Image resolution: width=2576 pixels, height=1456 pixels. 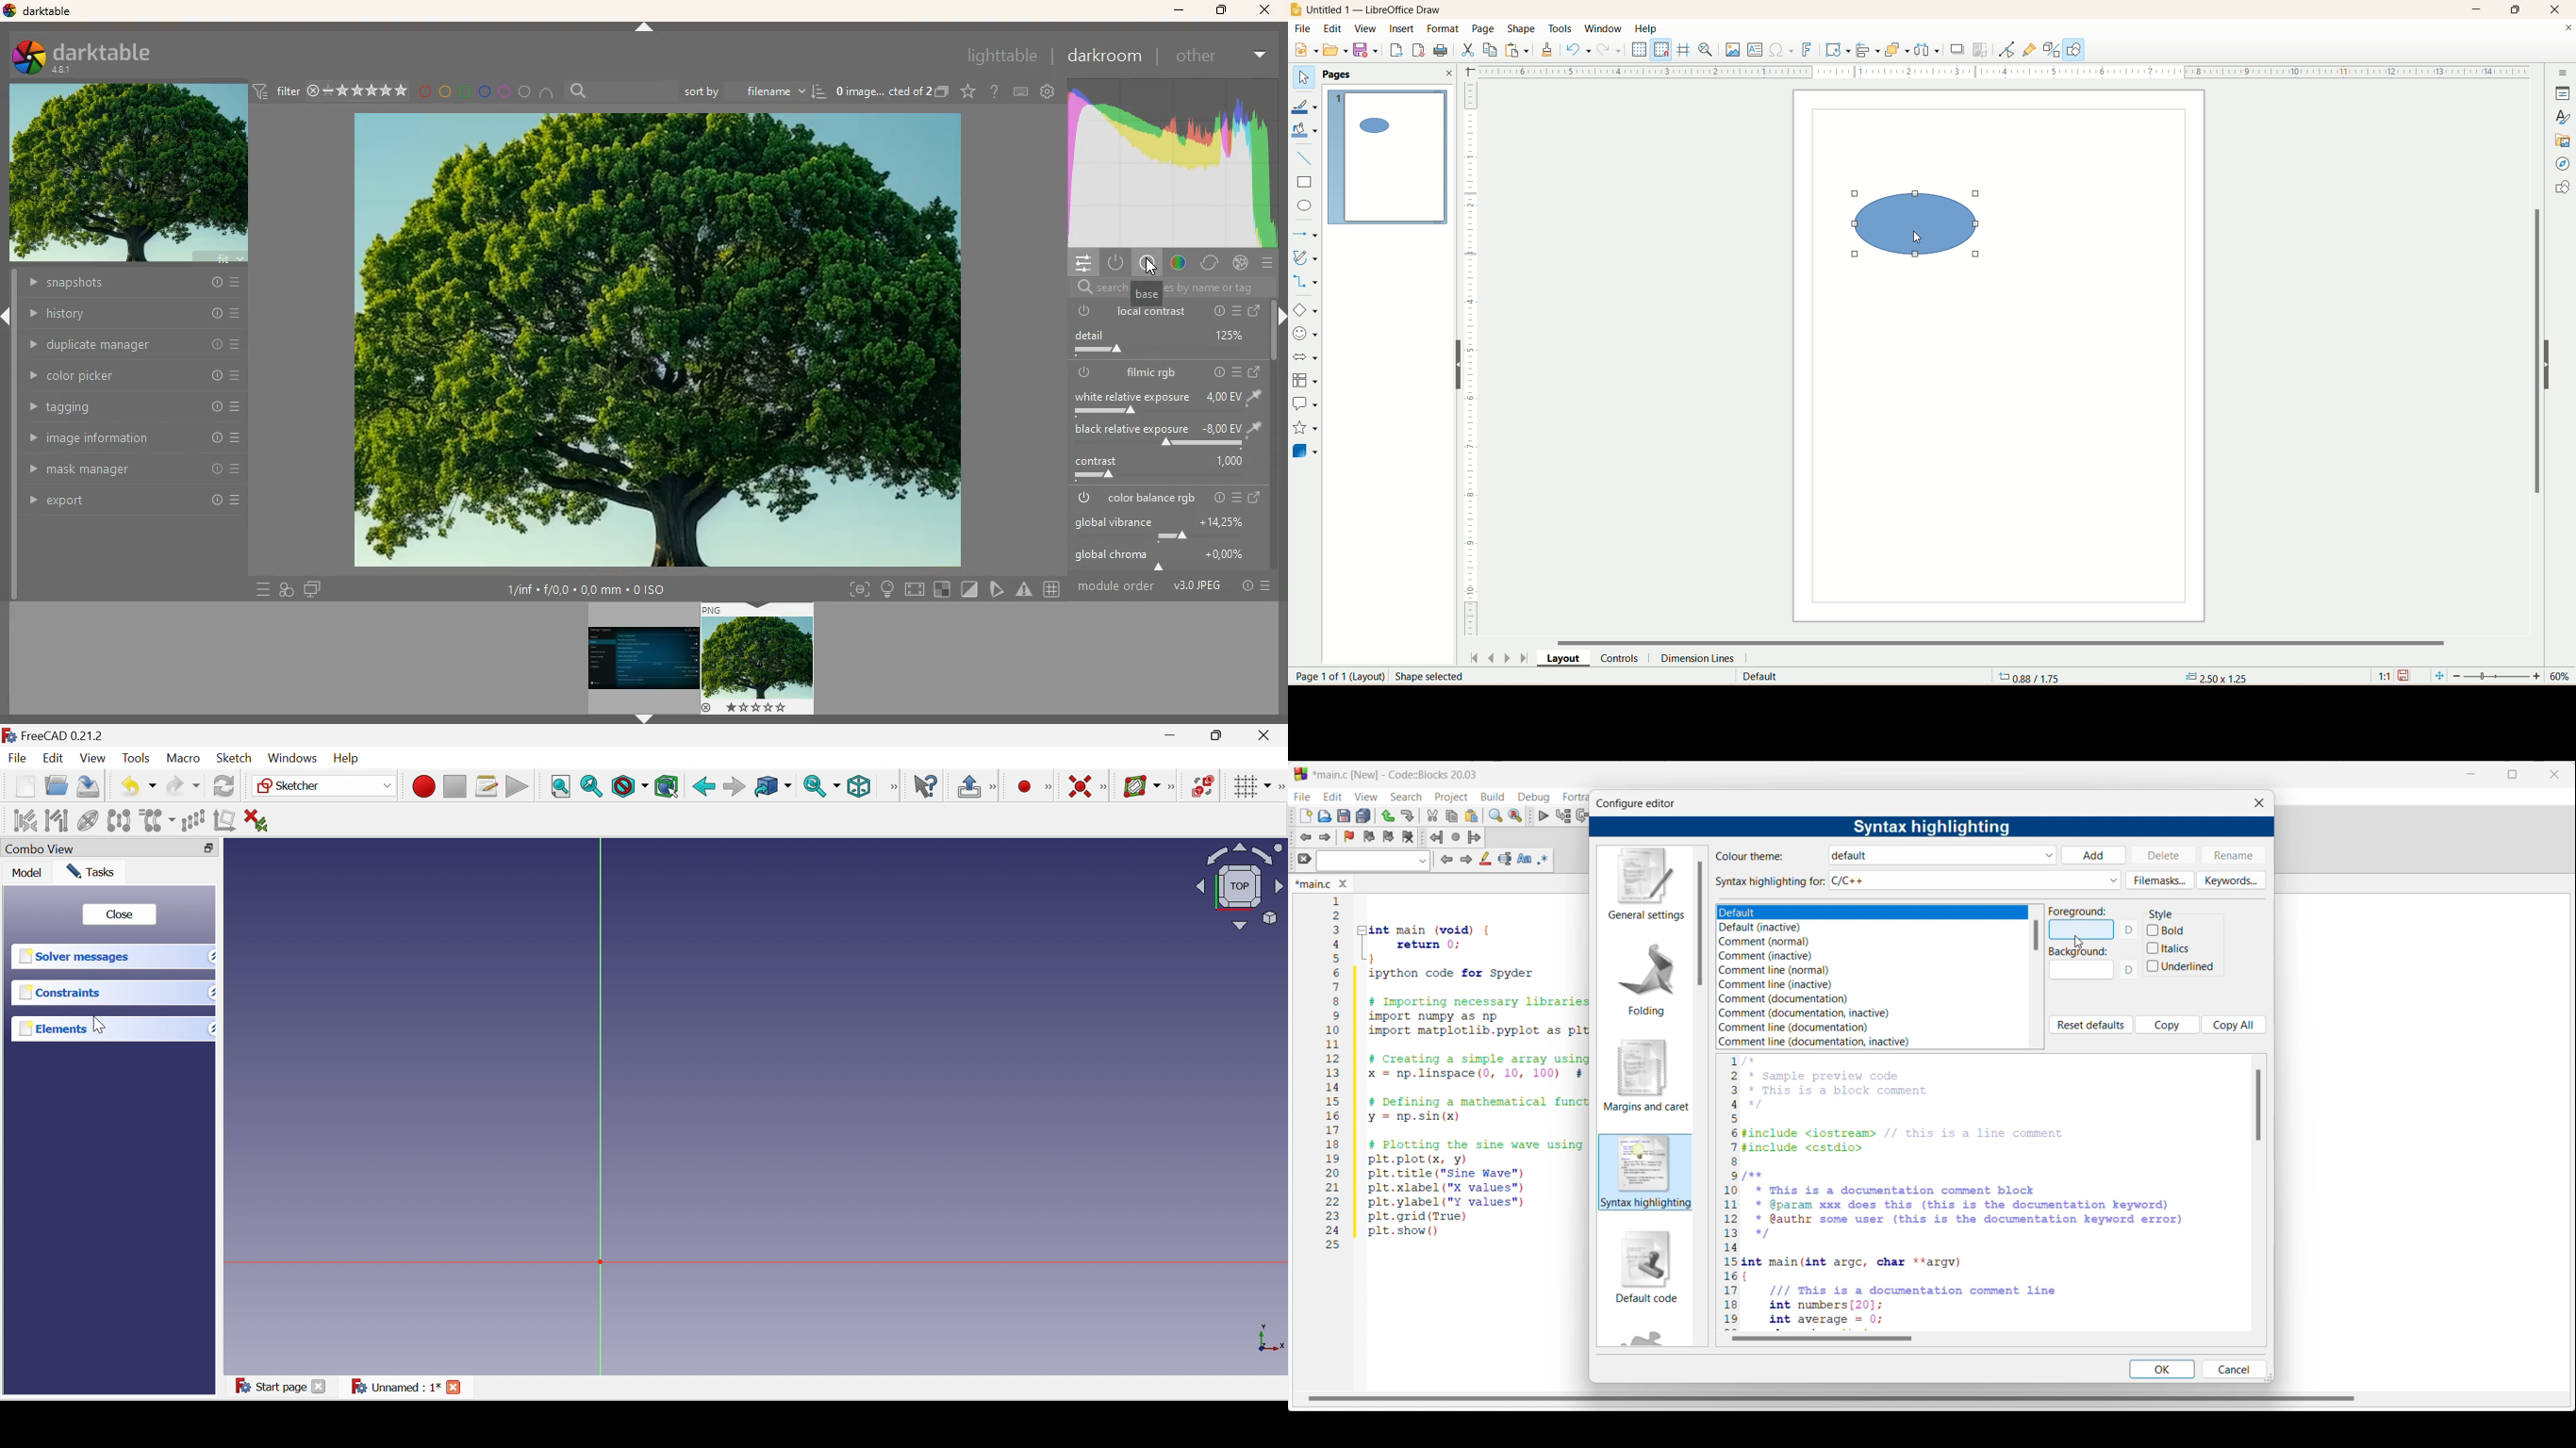 What do you see at coordinates (1470, 50) in the screenshot?
I see `cut` at bounding box center [1470, 50].